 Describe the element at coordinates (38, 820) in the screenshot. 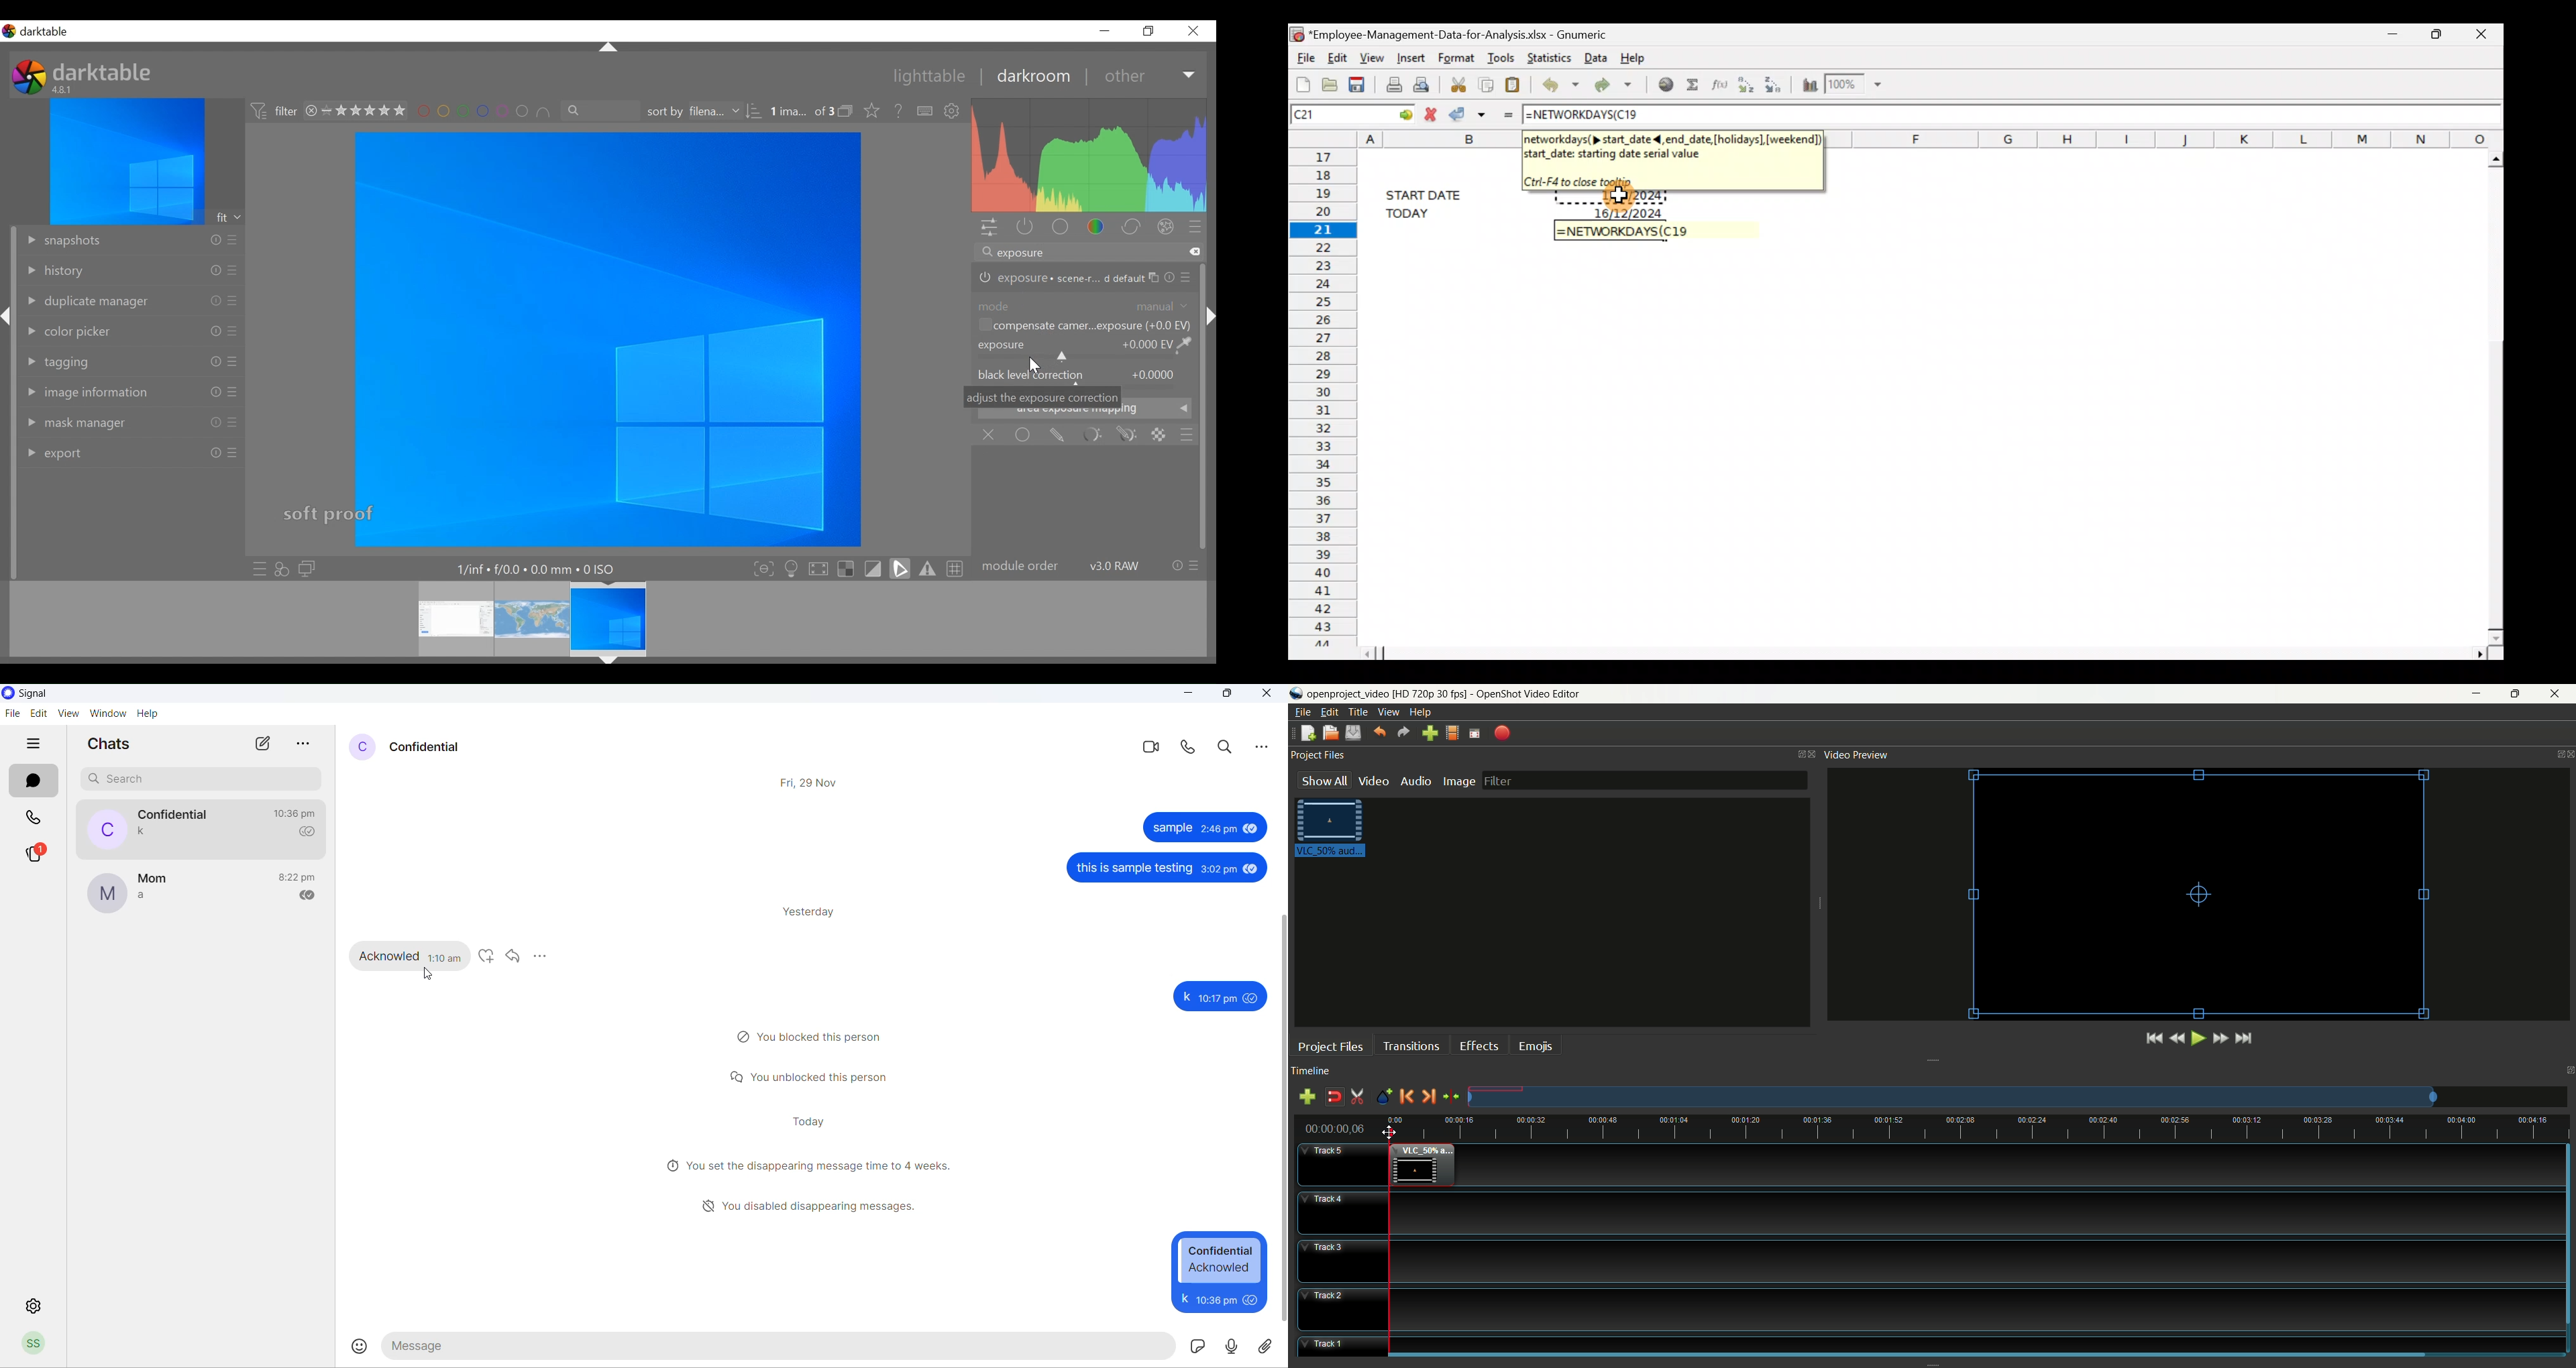

I see `calls` at that location.